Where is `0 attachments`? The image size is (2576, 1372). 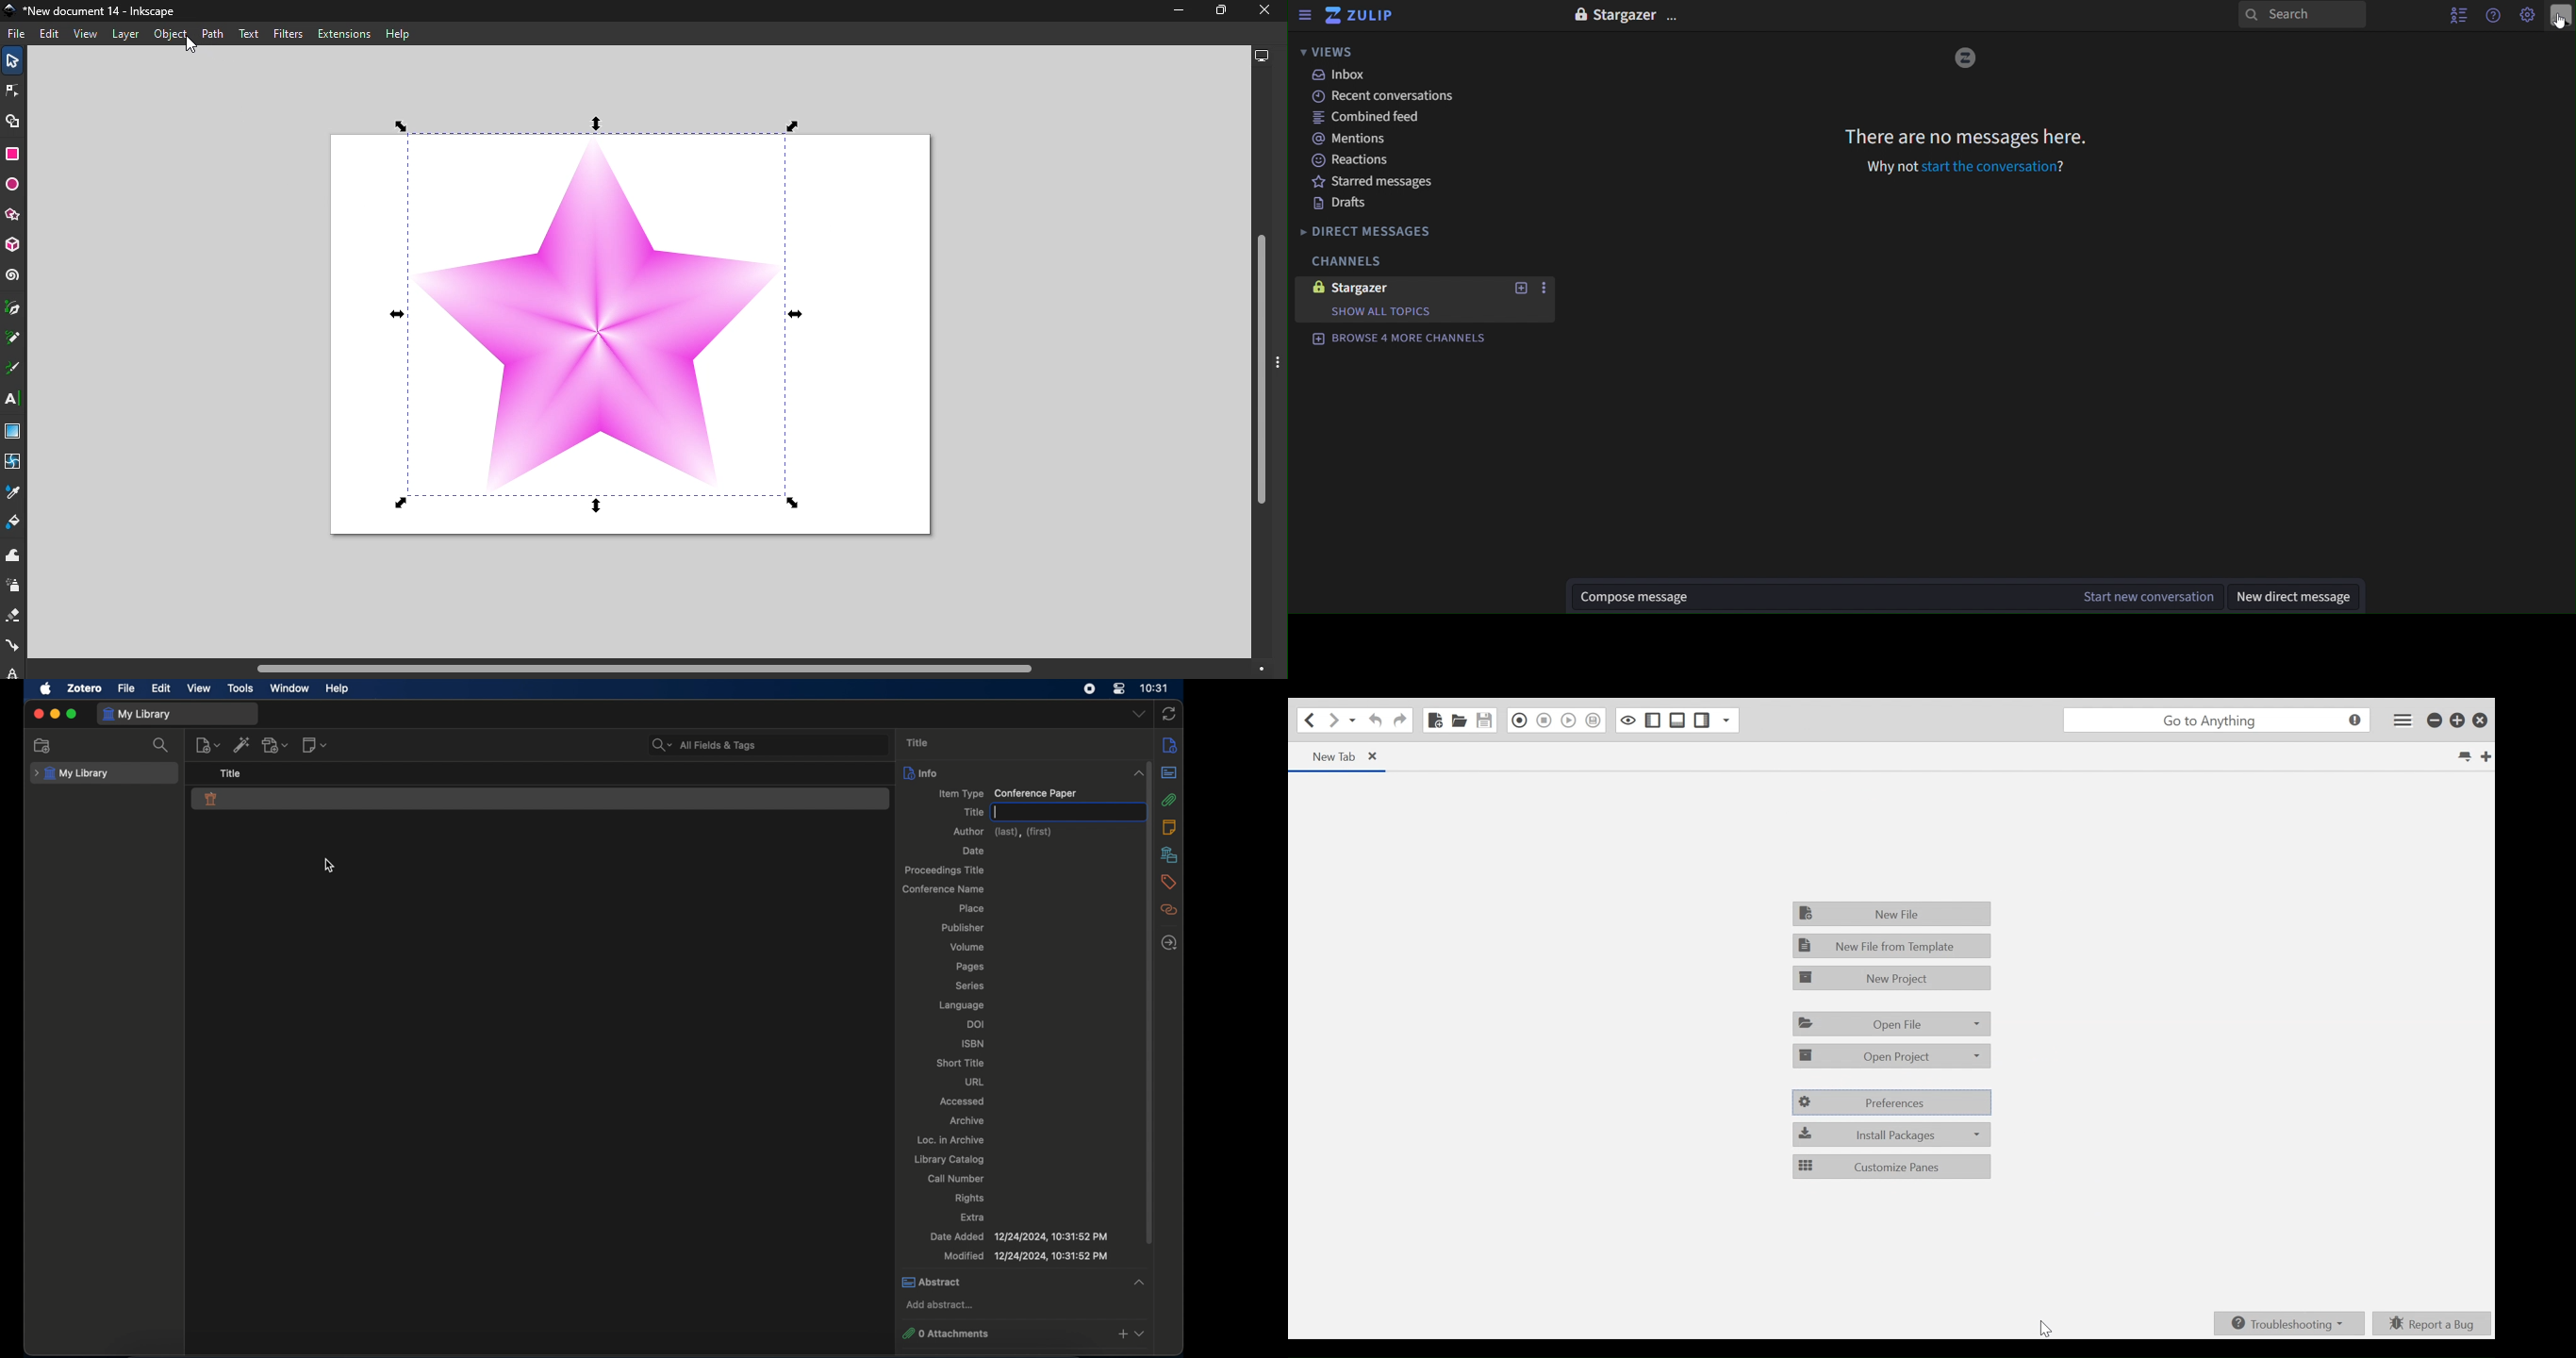
0 attachments is located at coordinates (1025, 1333).